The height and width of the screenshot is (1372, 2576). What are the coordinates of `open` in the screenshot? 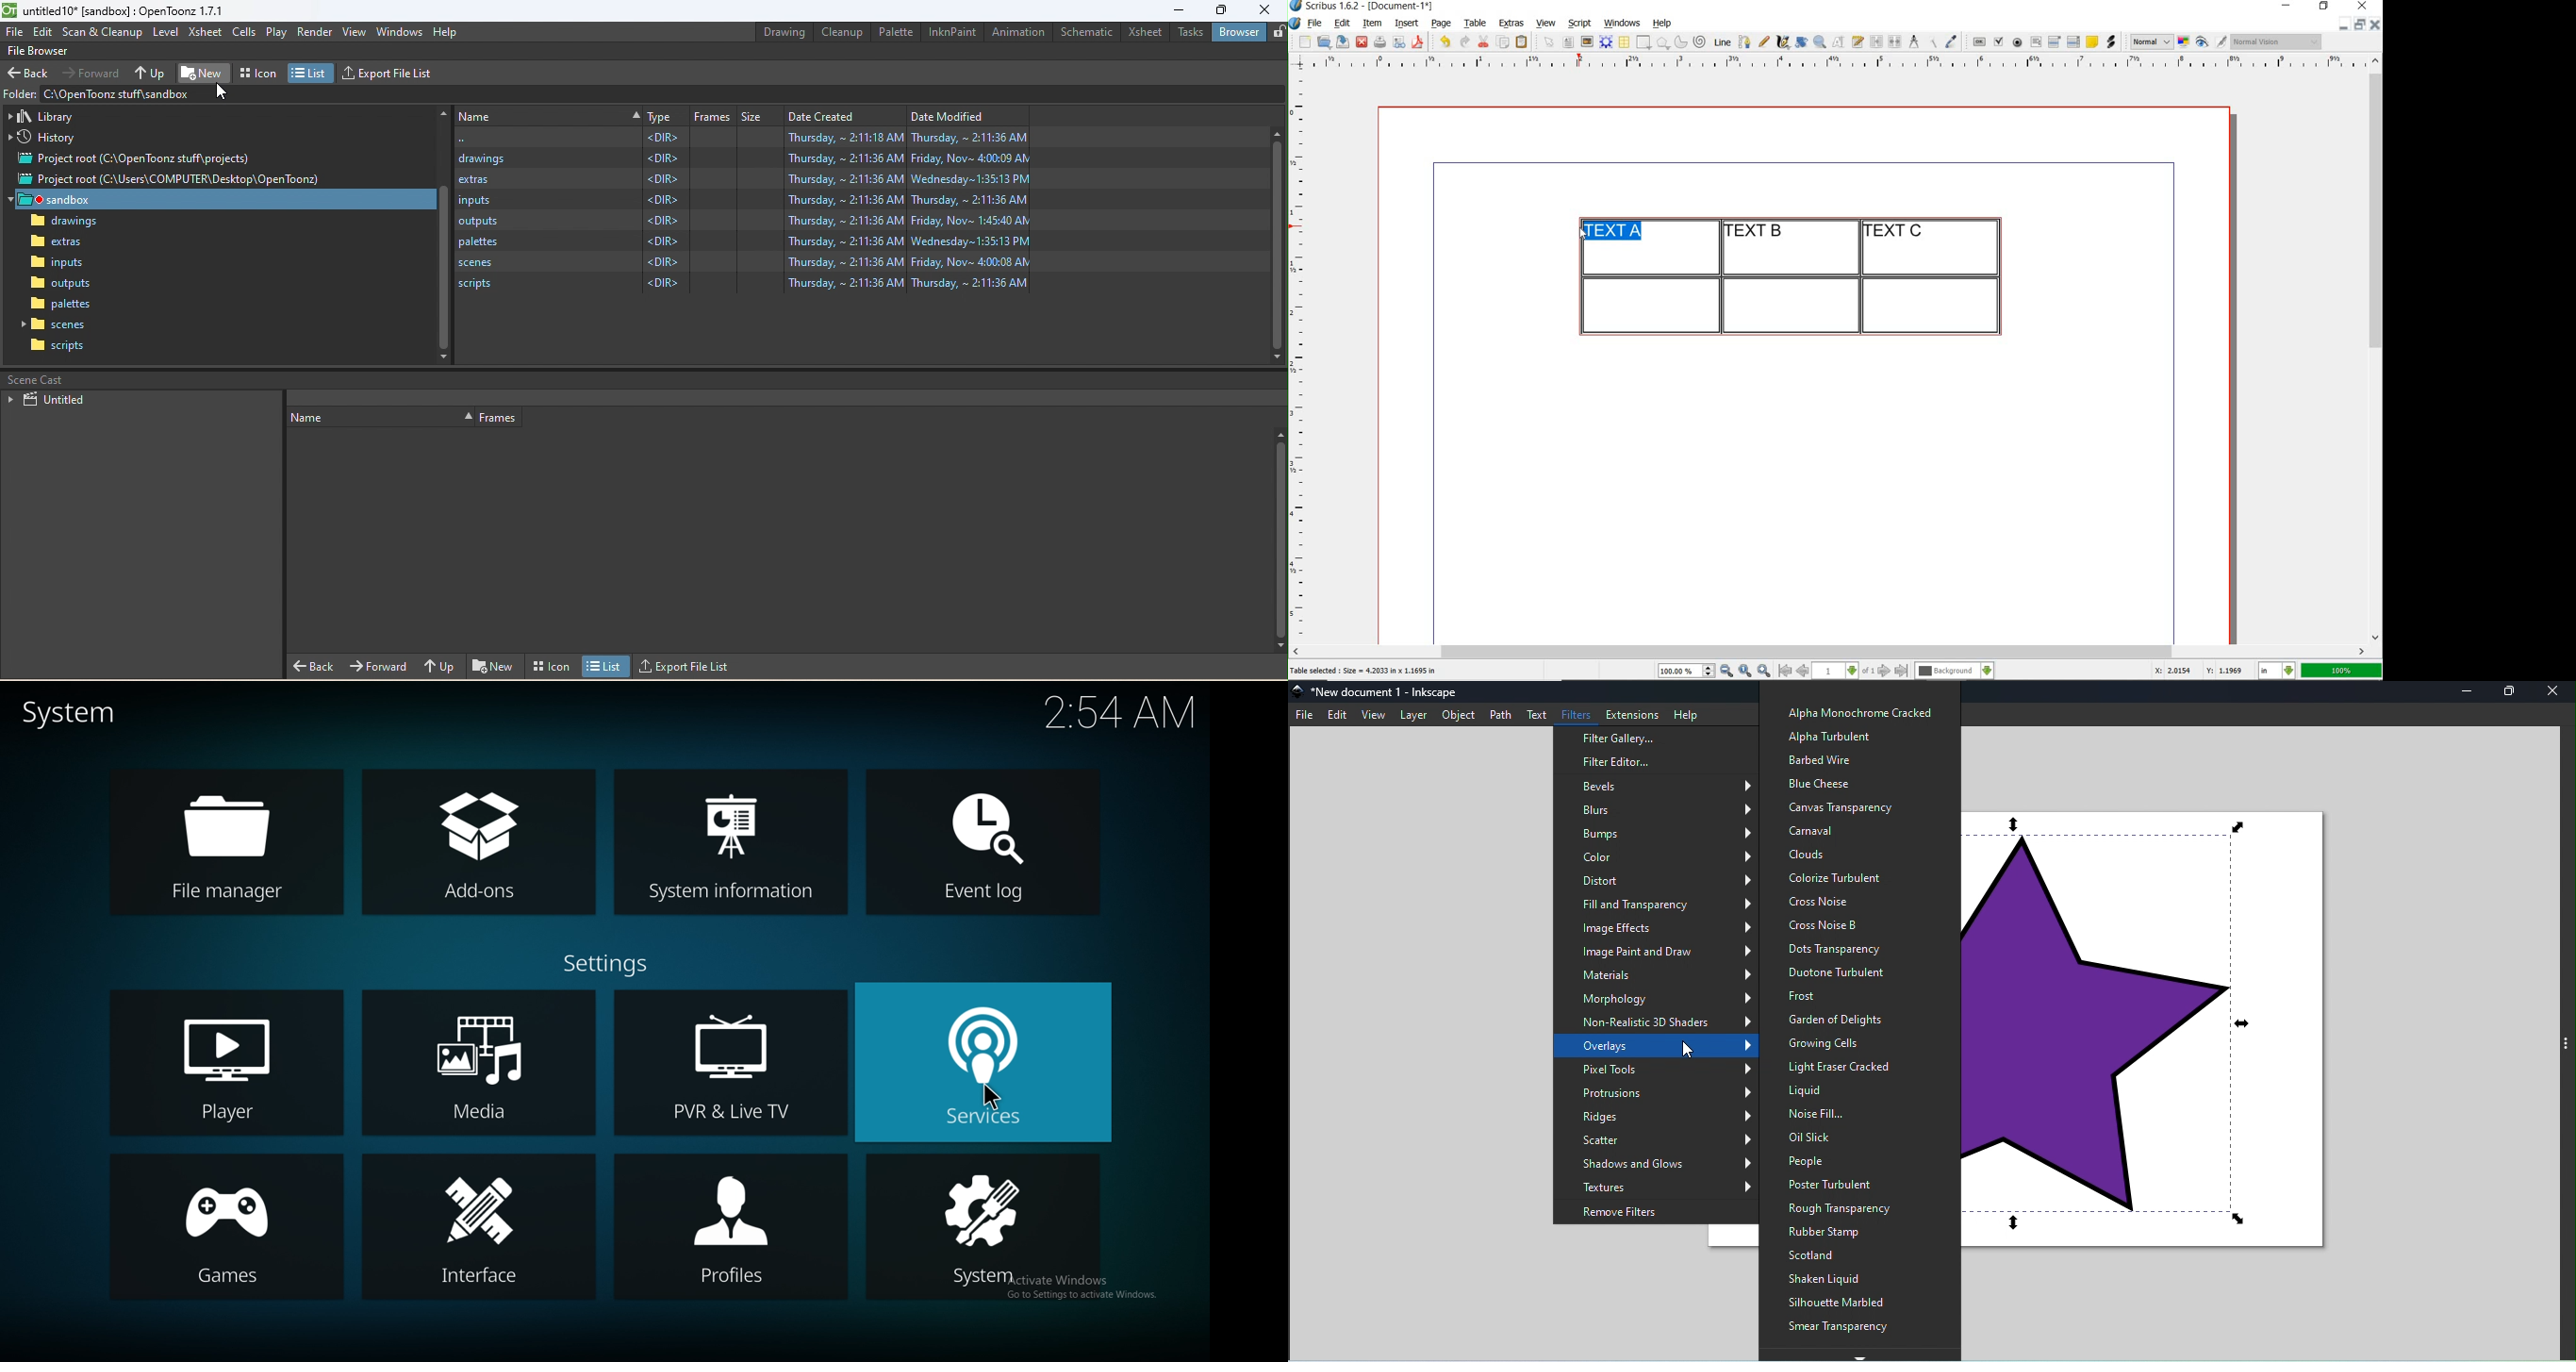 It's located at (1323, 41).